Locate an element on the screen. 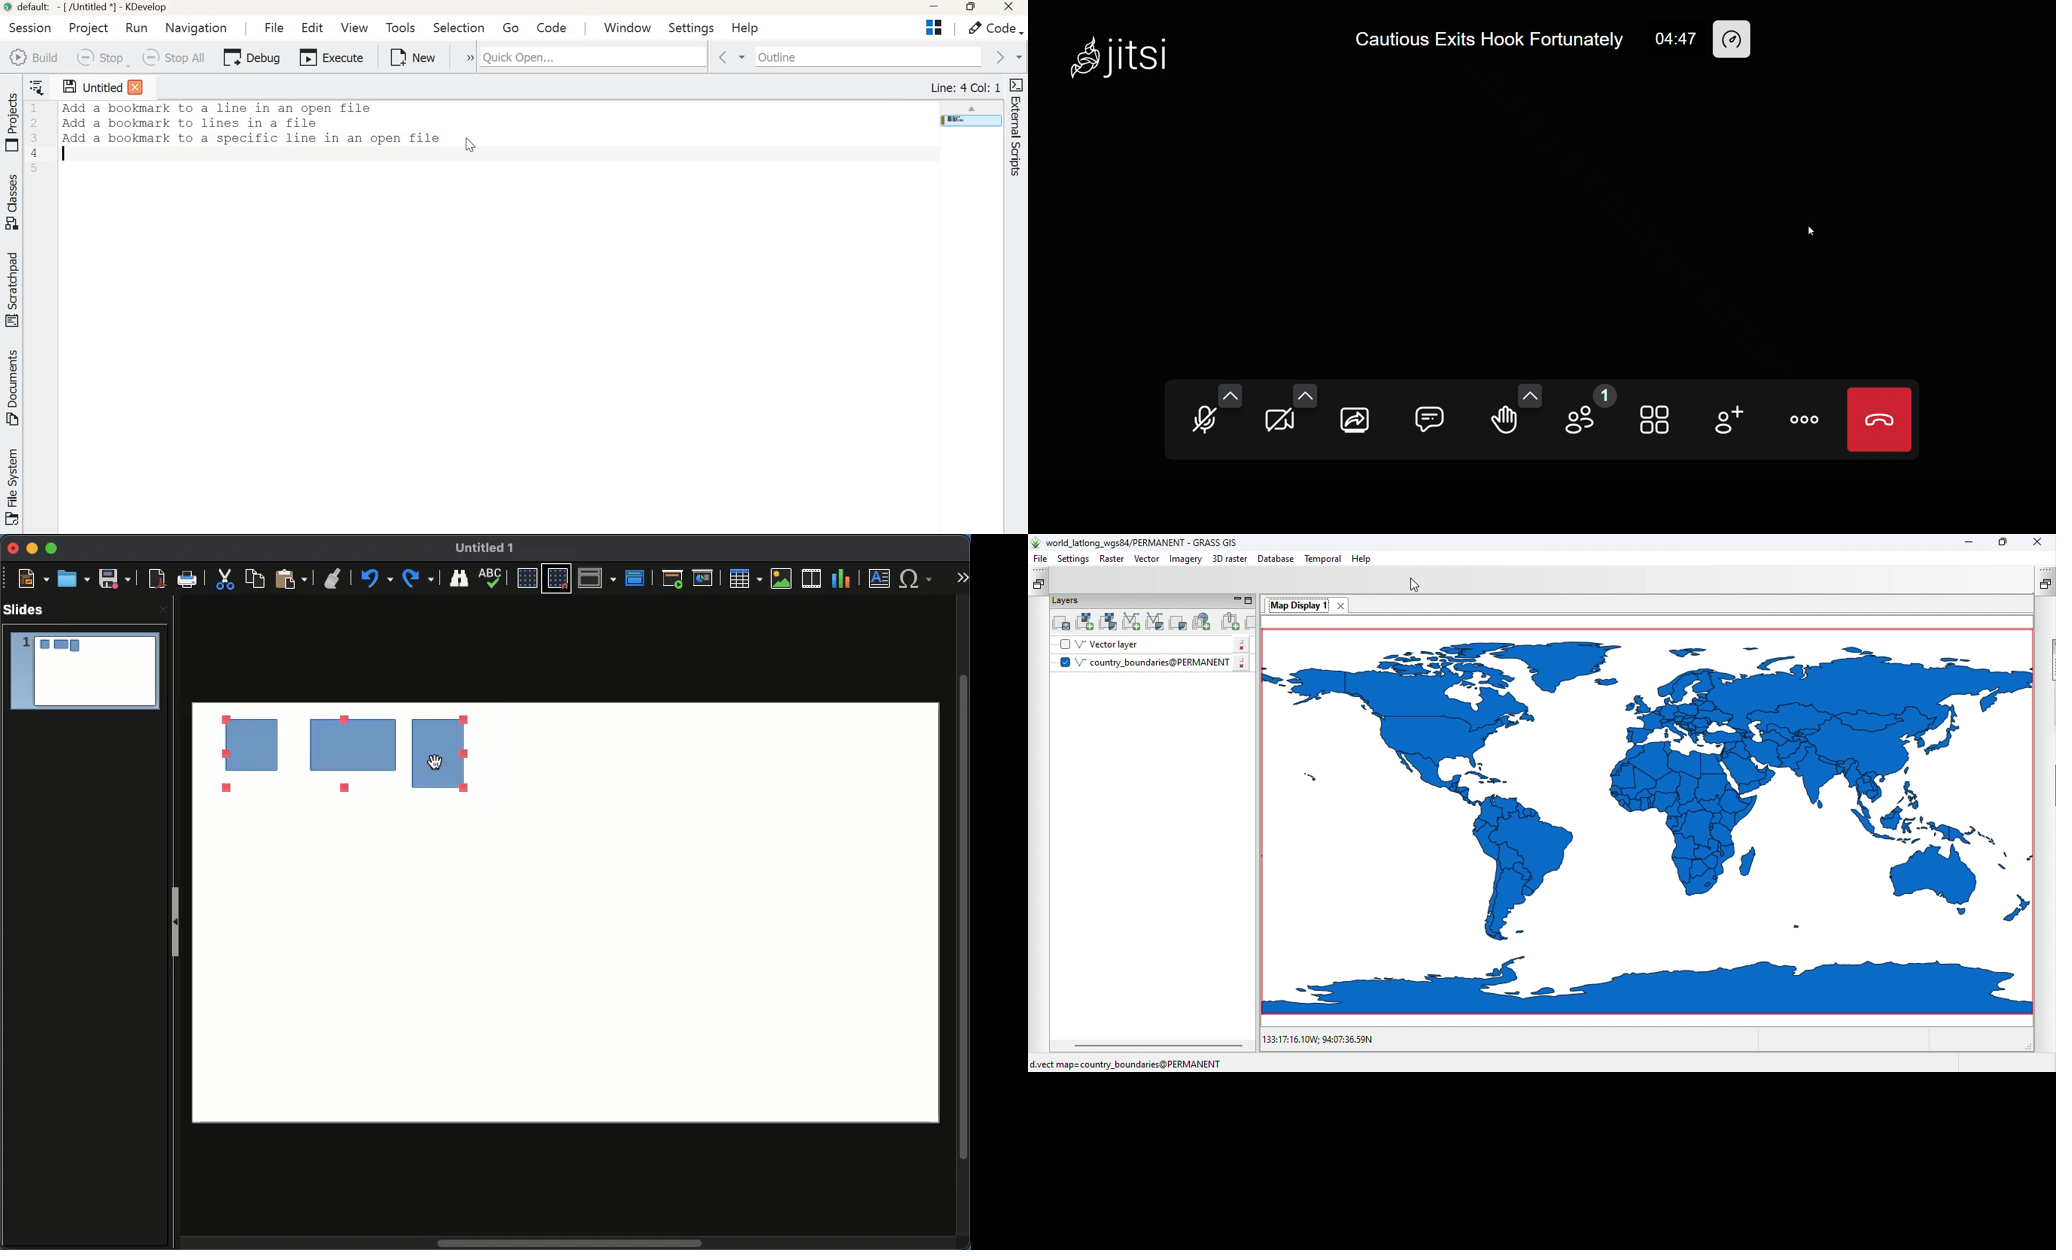  Chart is located at coordinates (843, 579).